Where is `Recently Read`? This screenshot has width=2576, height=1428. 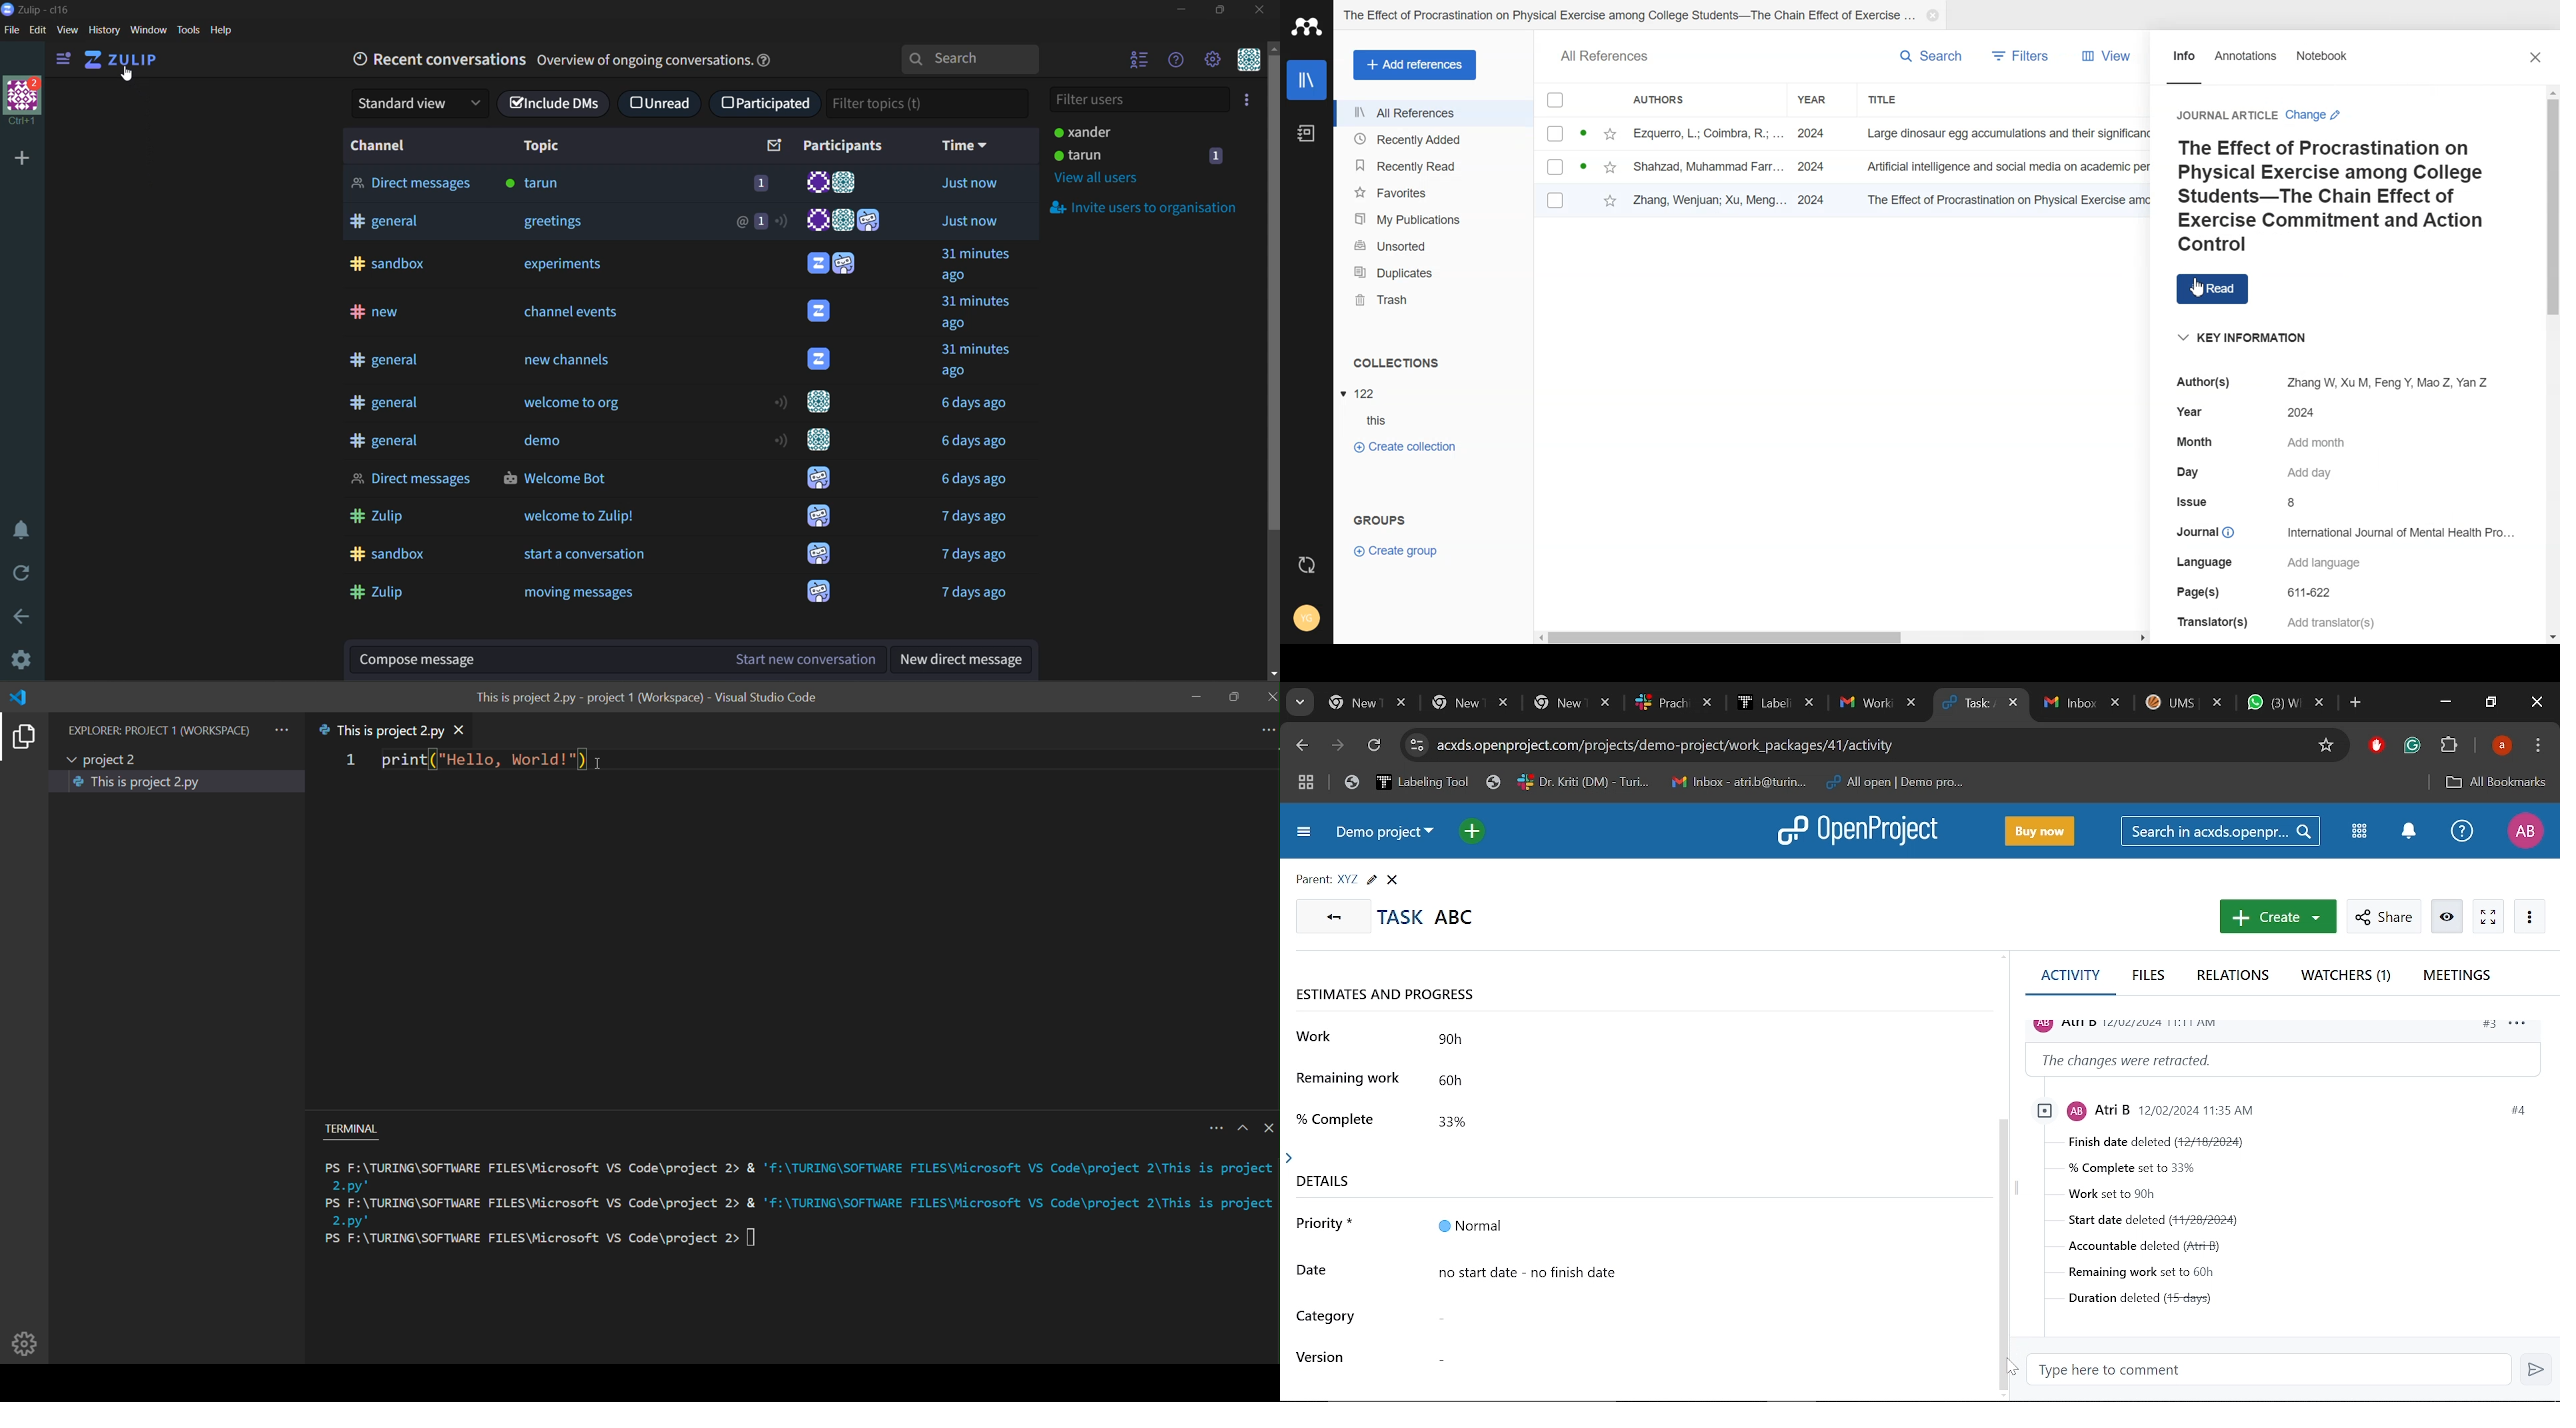 Recently Read is located at coordinates (1436, 165).